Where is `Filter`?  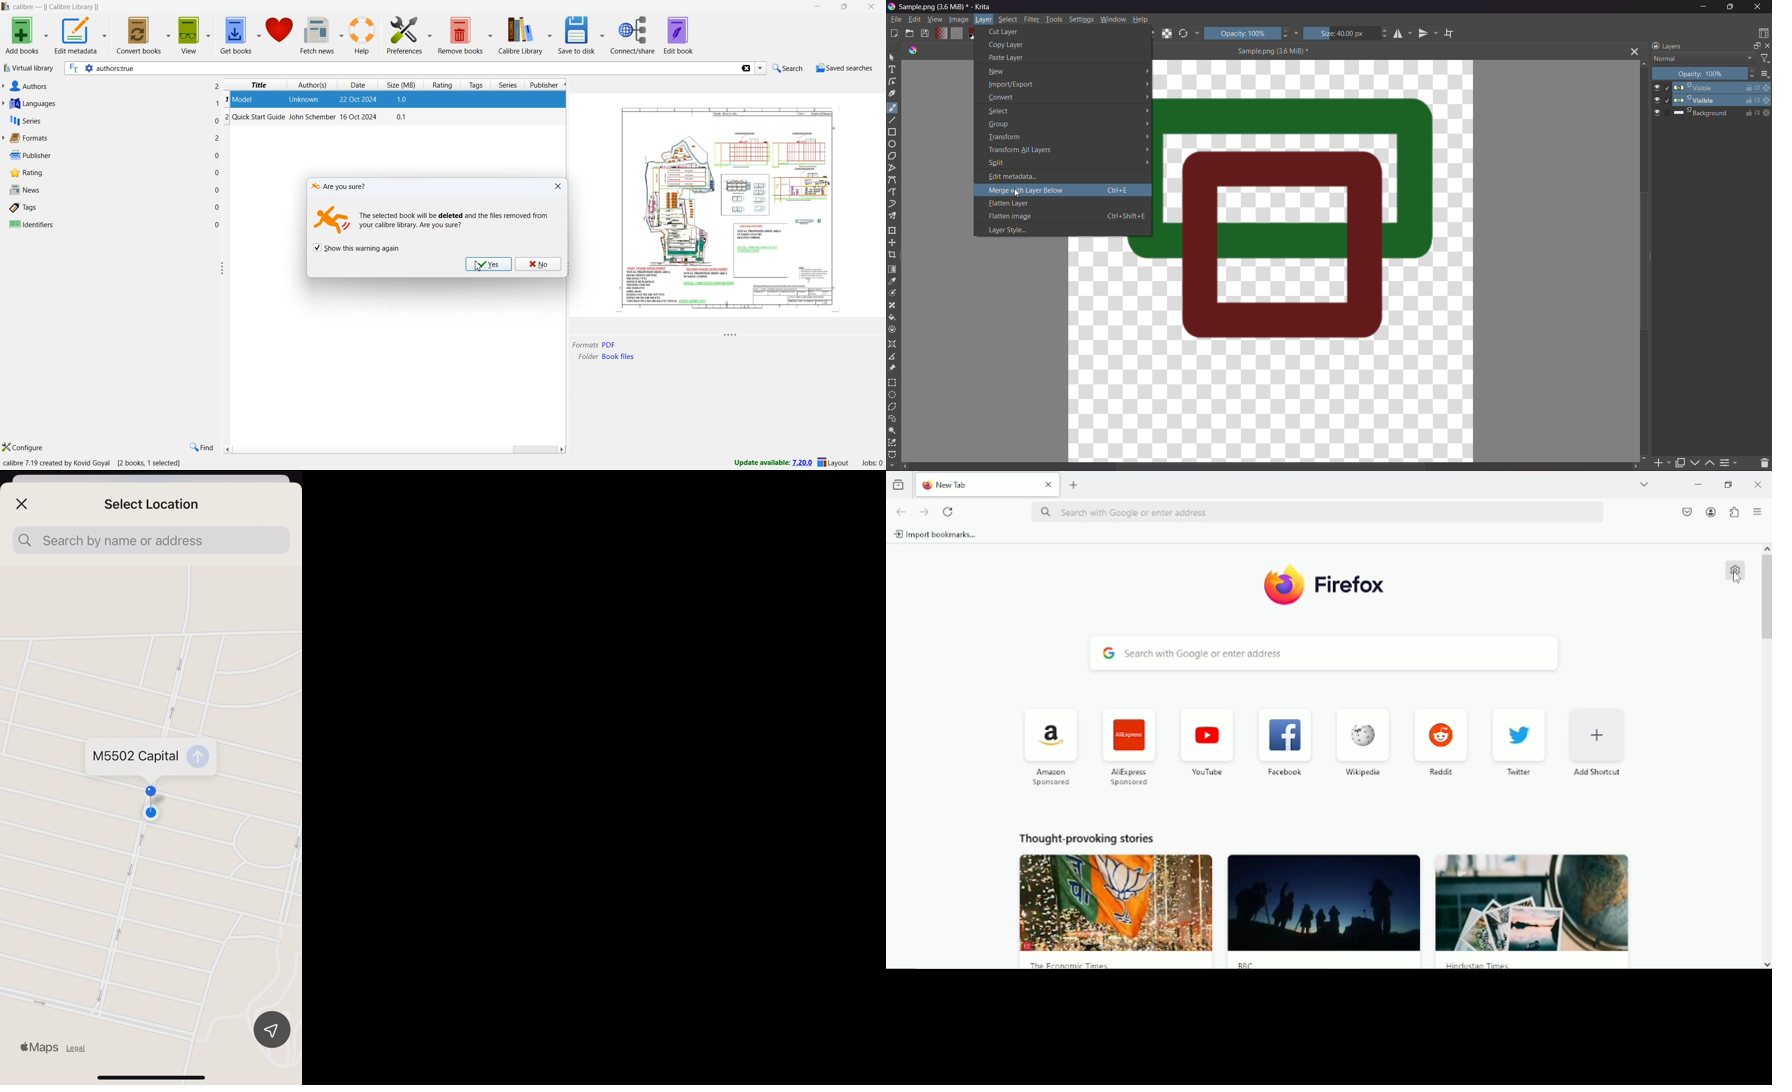 Filter is located at coordinates (1032, 19).